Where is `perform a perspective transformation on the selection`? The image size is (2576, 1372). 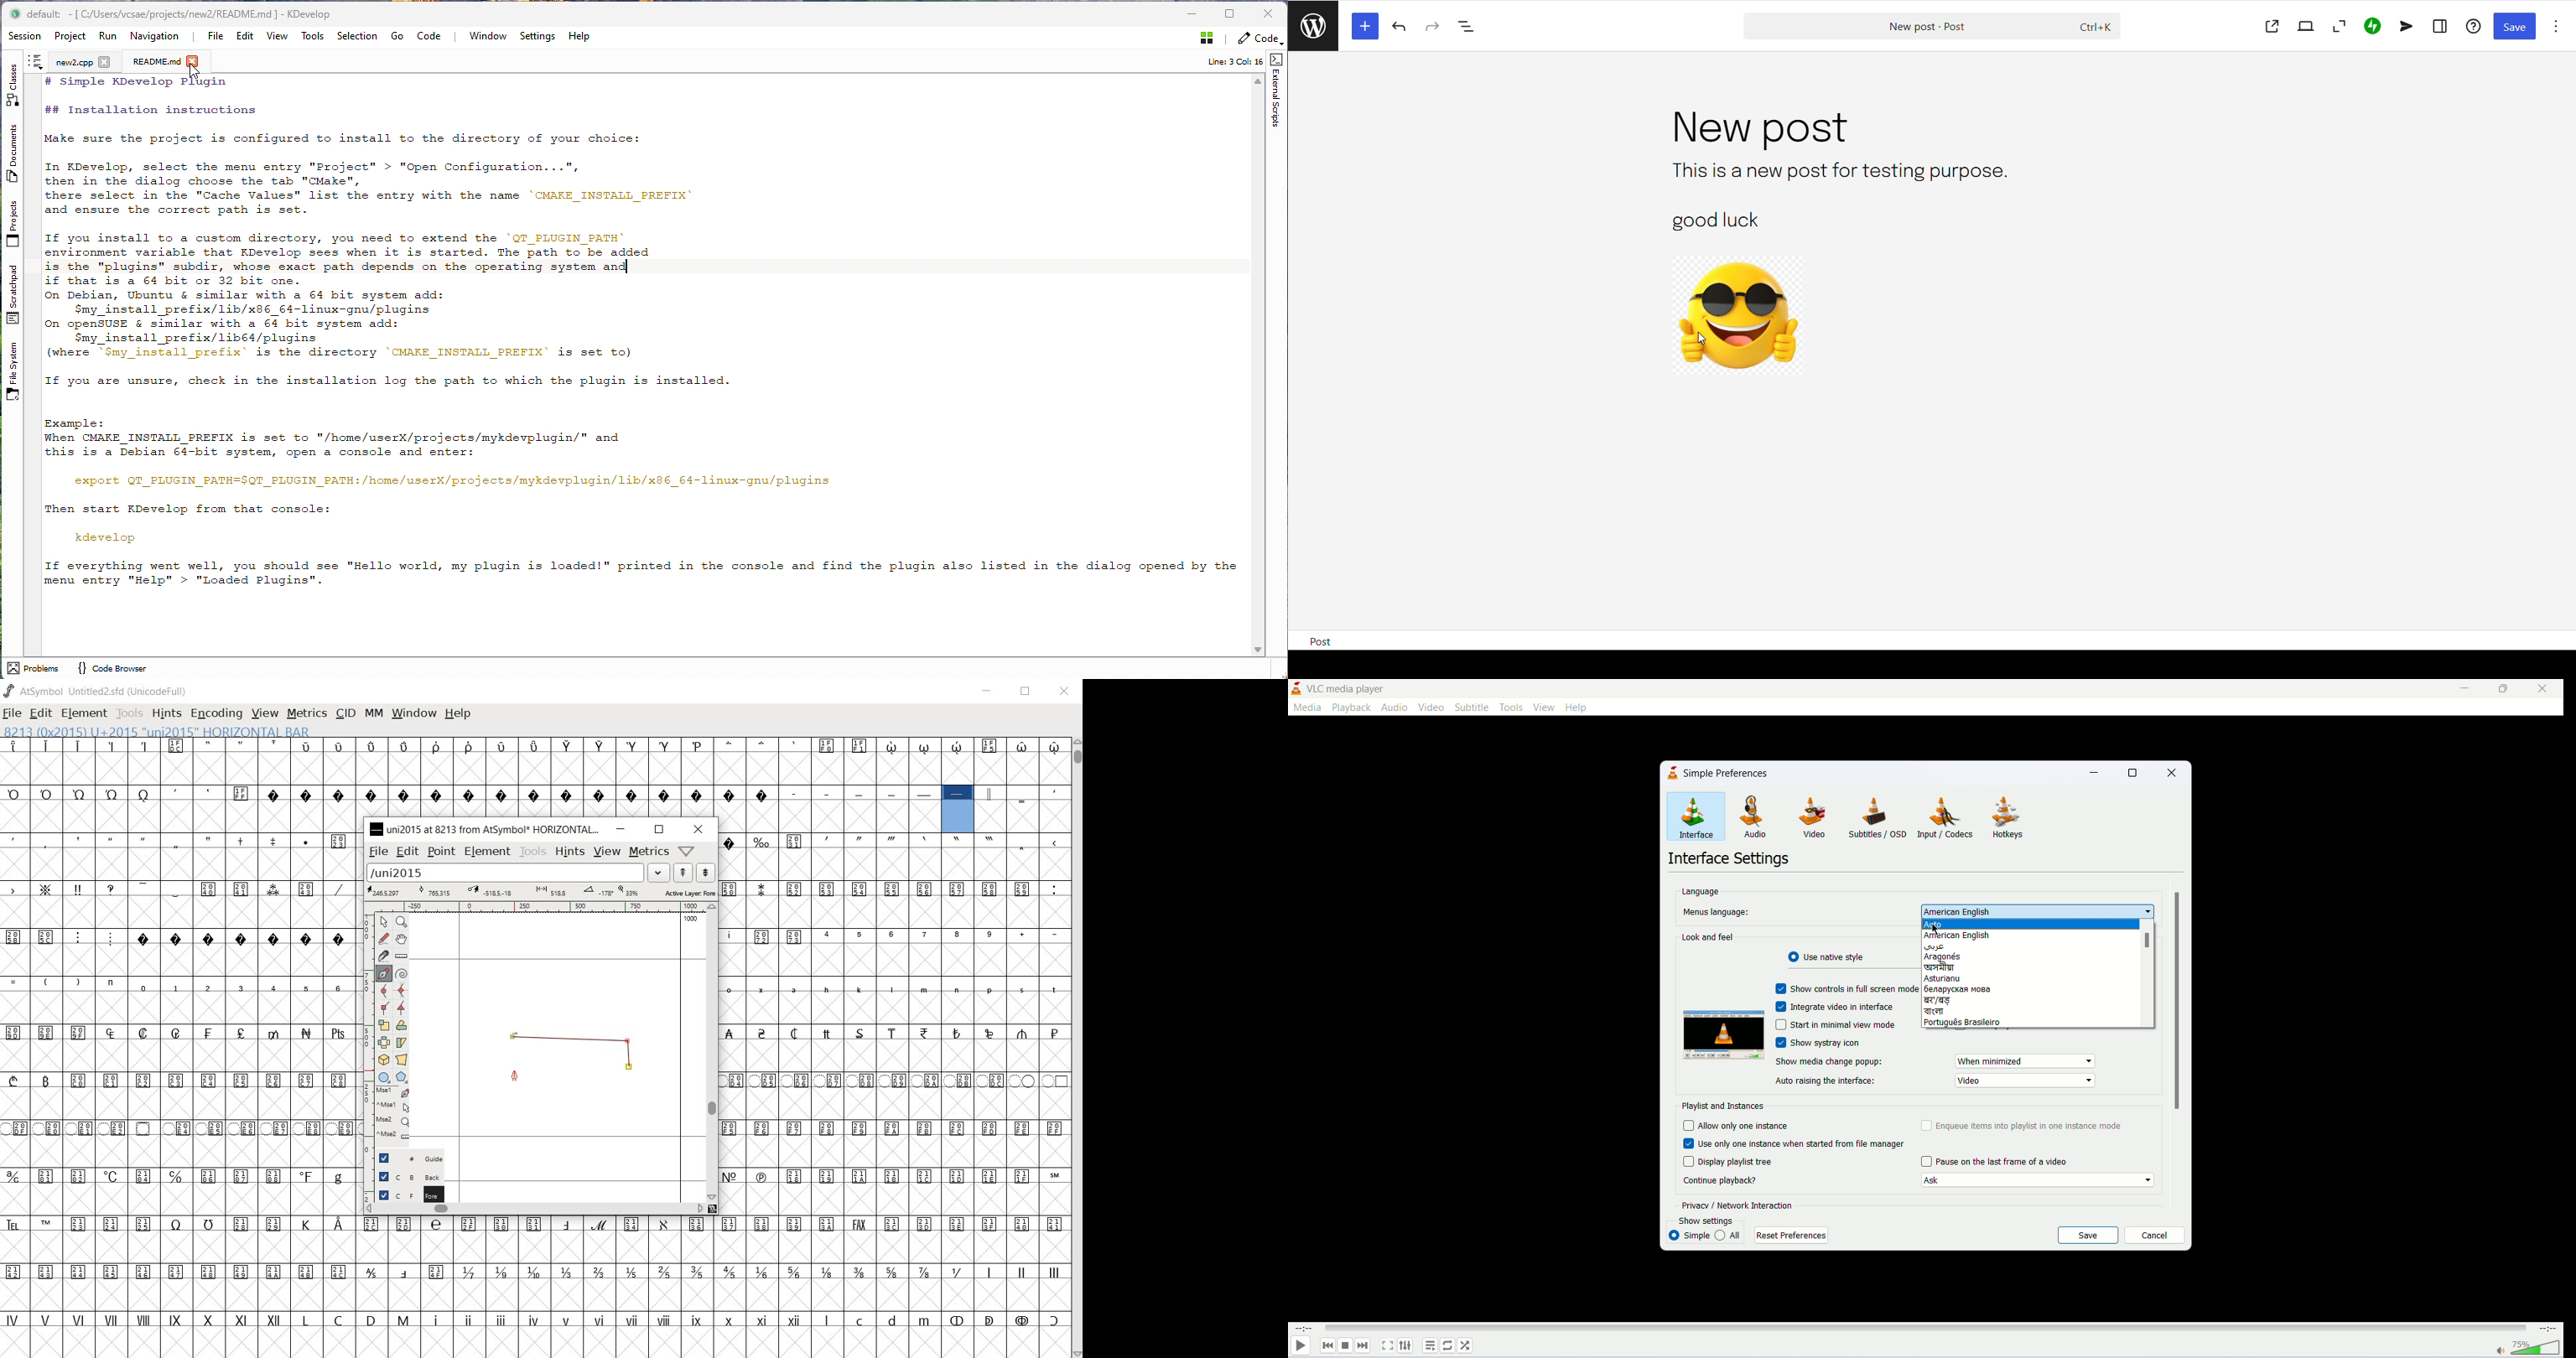
perform a perspective transformation on the selection is located at coordinates (401, 1059).